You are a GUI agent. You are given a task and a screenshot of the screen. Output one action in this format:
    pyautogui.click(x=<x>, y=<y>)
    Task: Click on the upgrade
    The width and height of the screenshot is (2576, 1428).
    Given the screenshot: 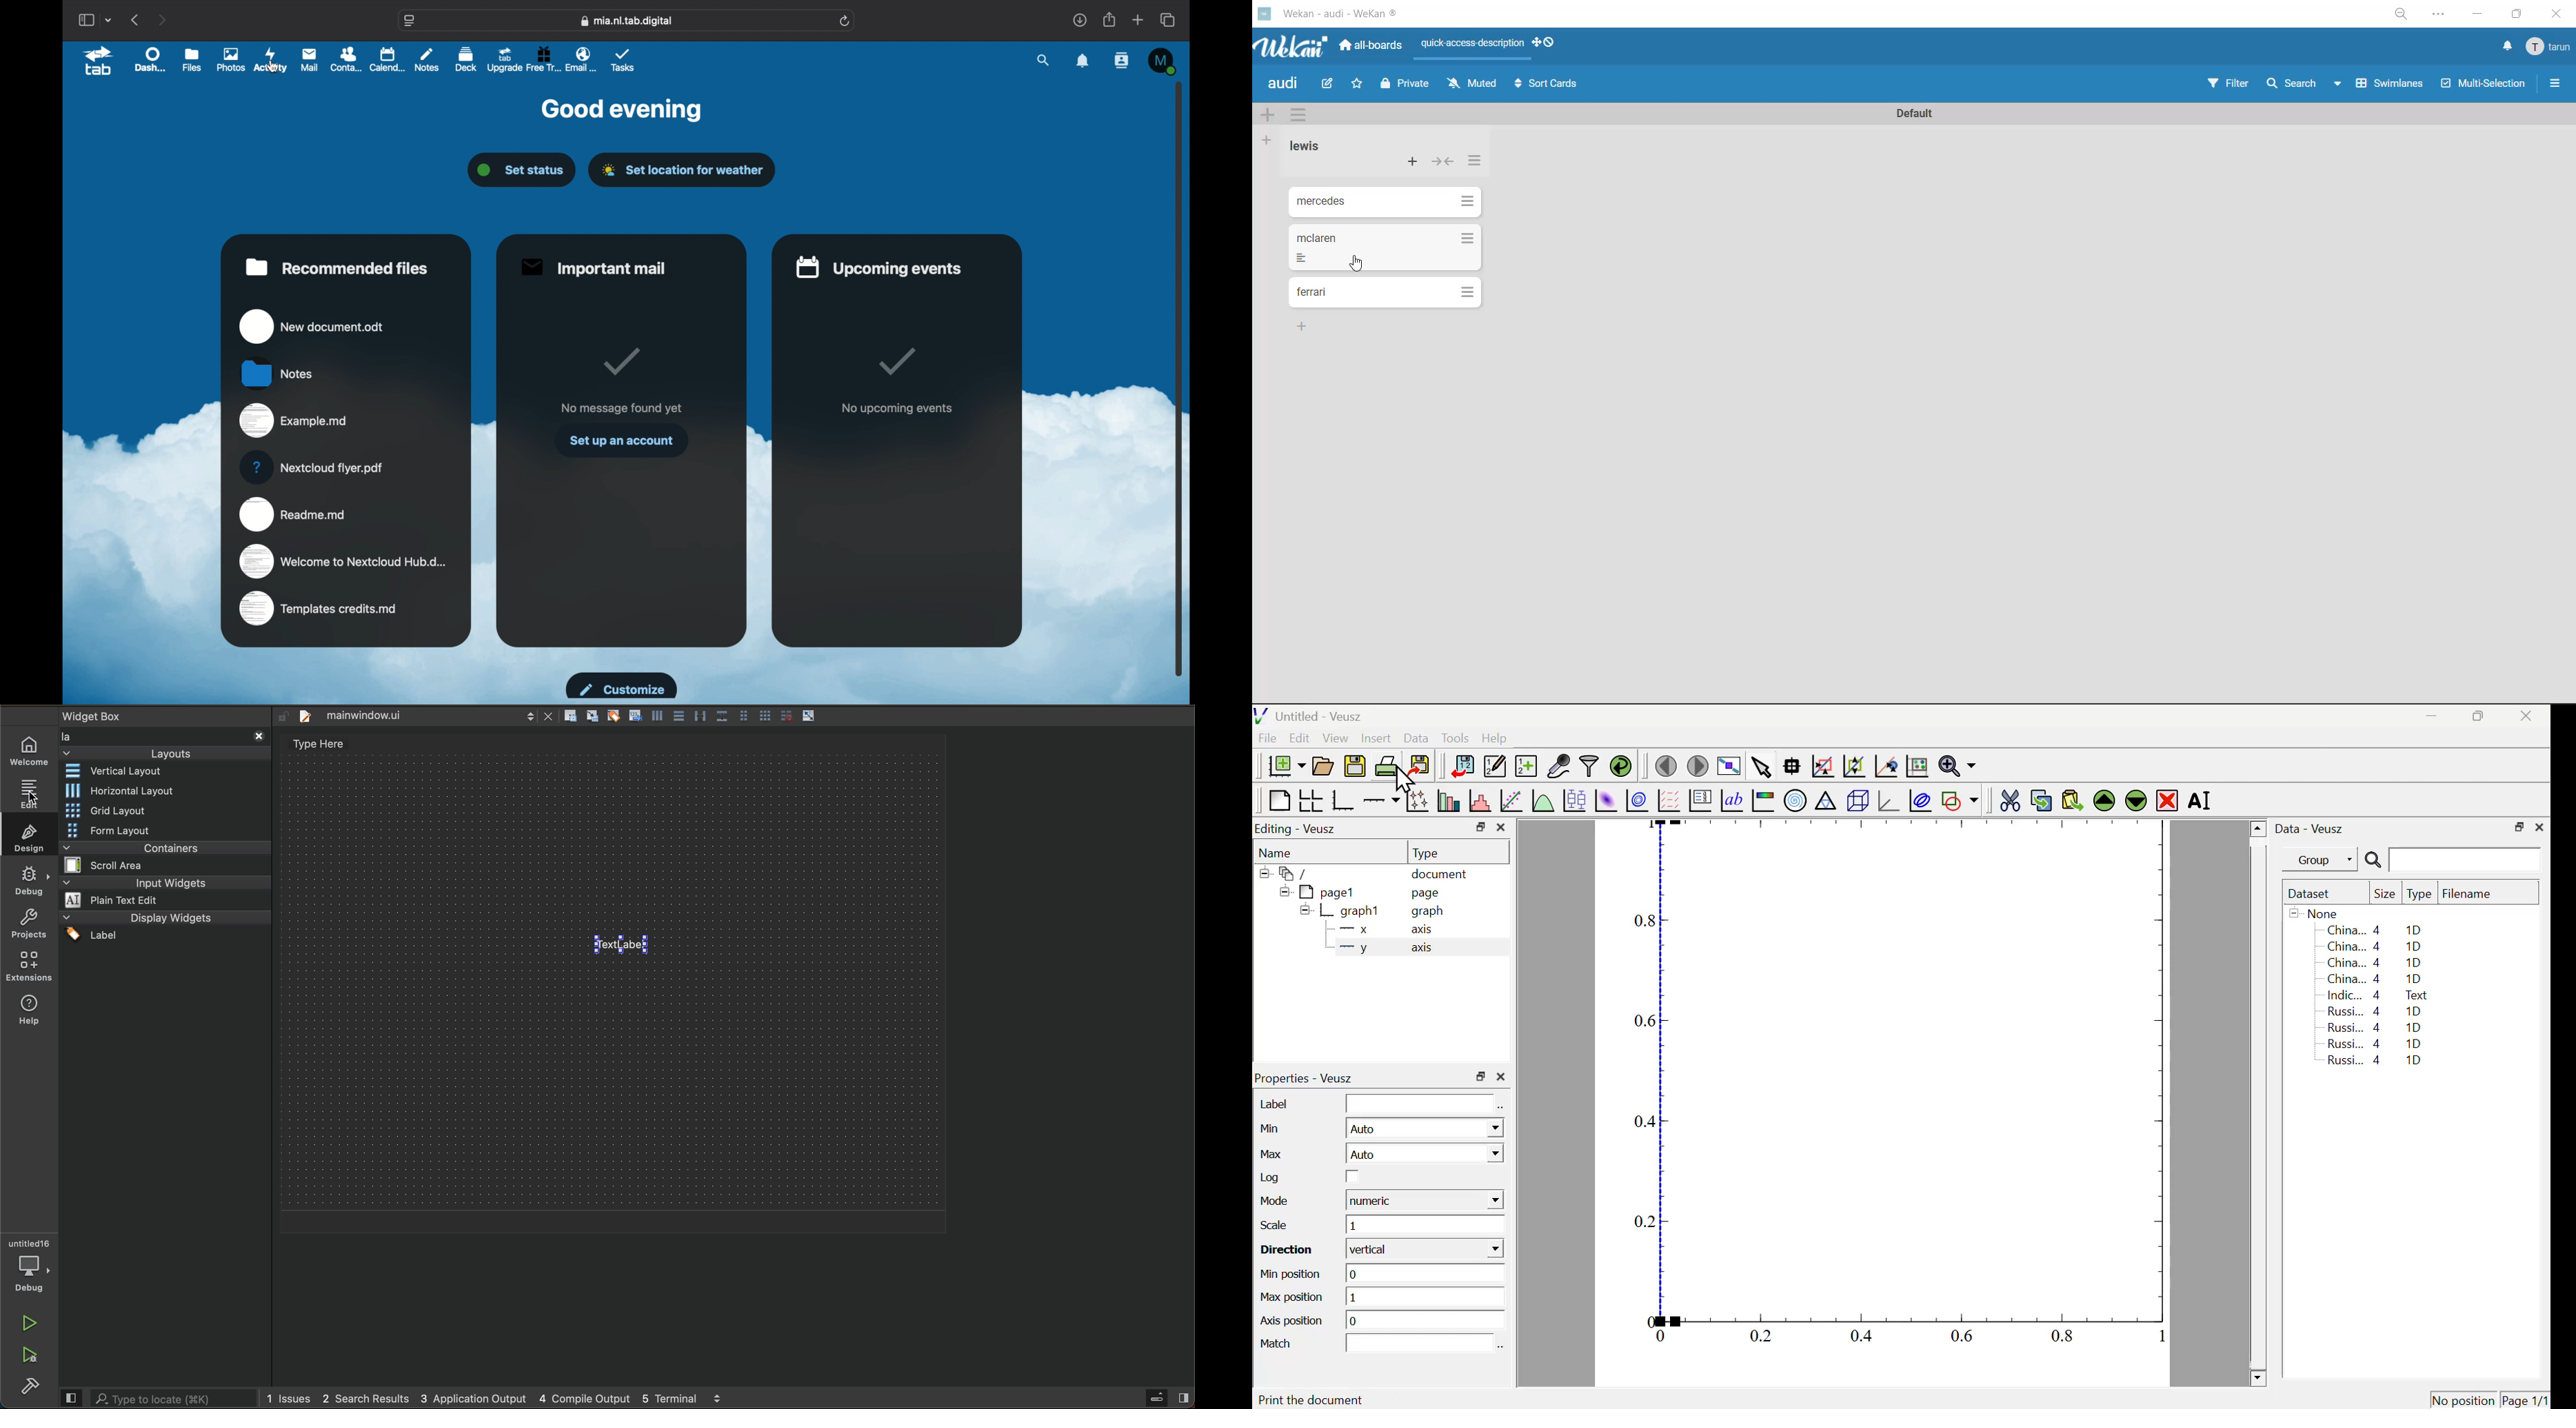 What is the action you would take?
    pyautogui.click(x=504, y=59)
    